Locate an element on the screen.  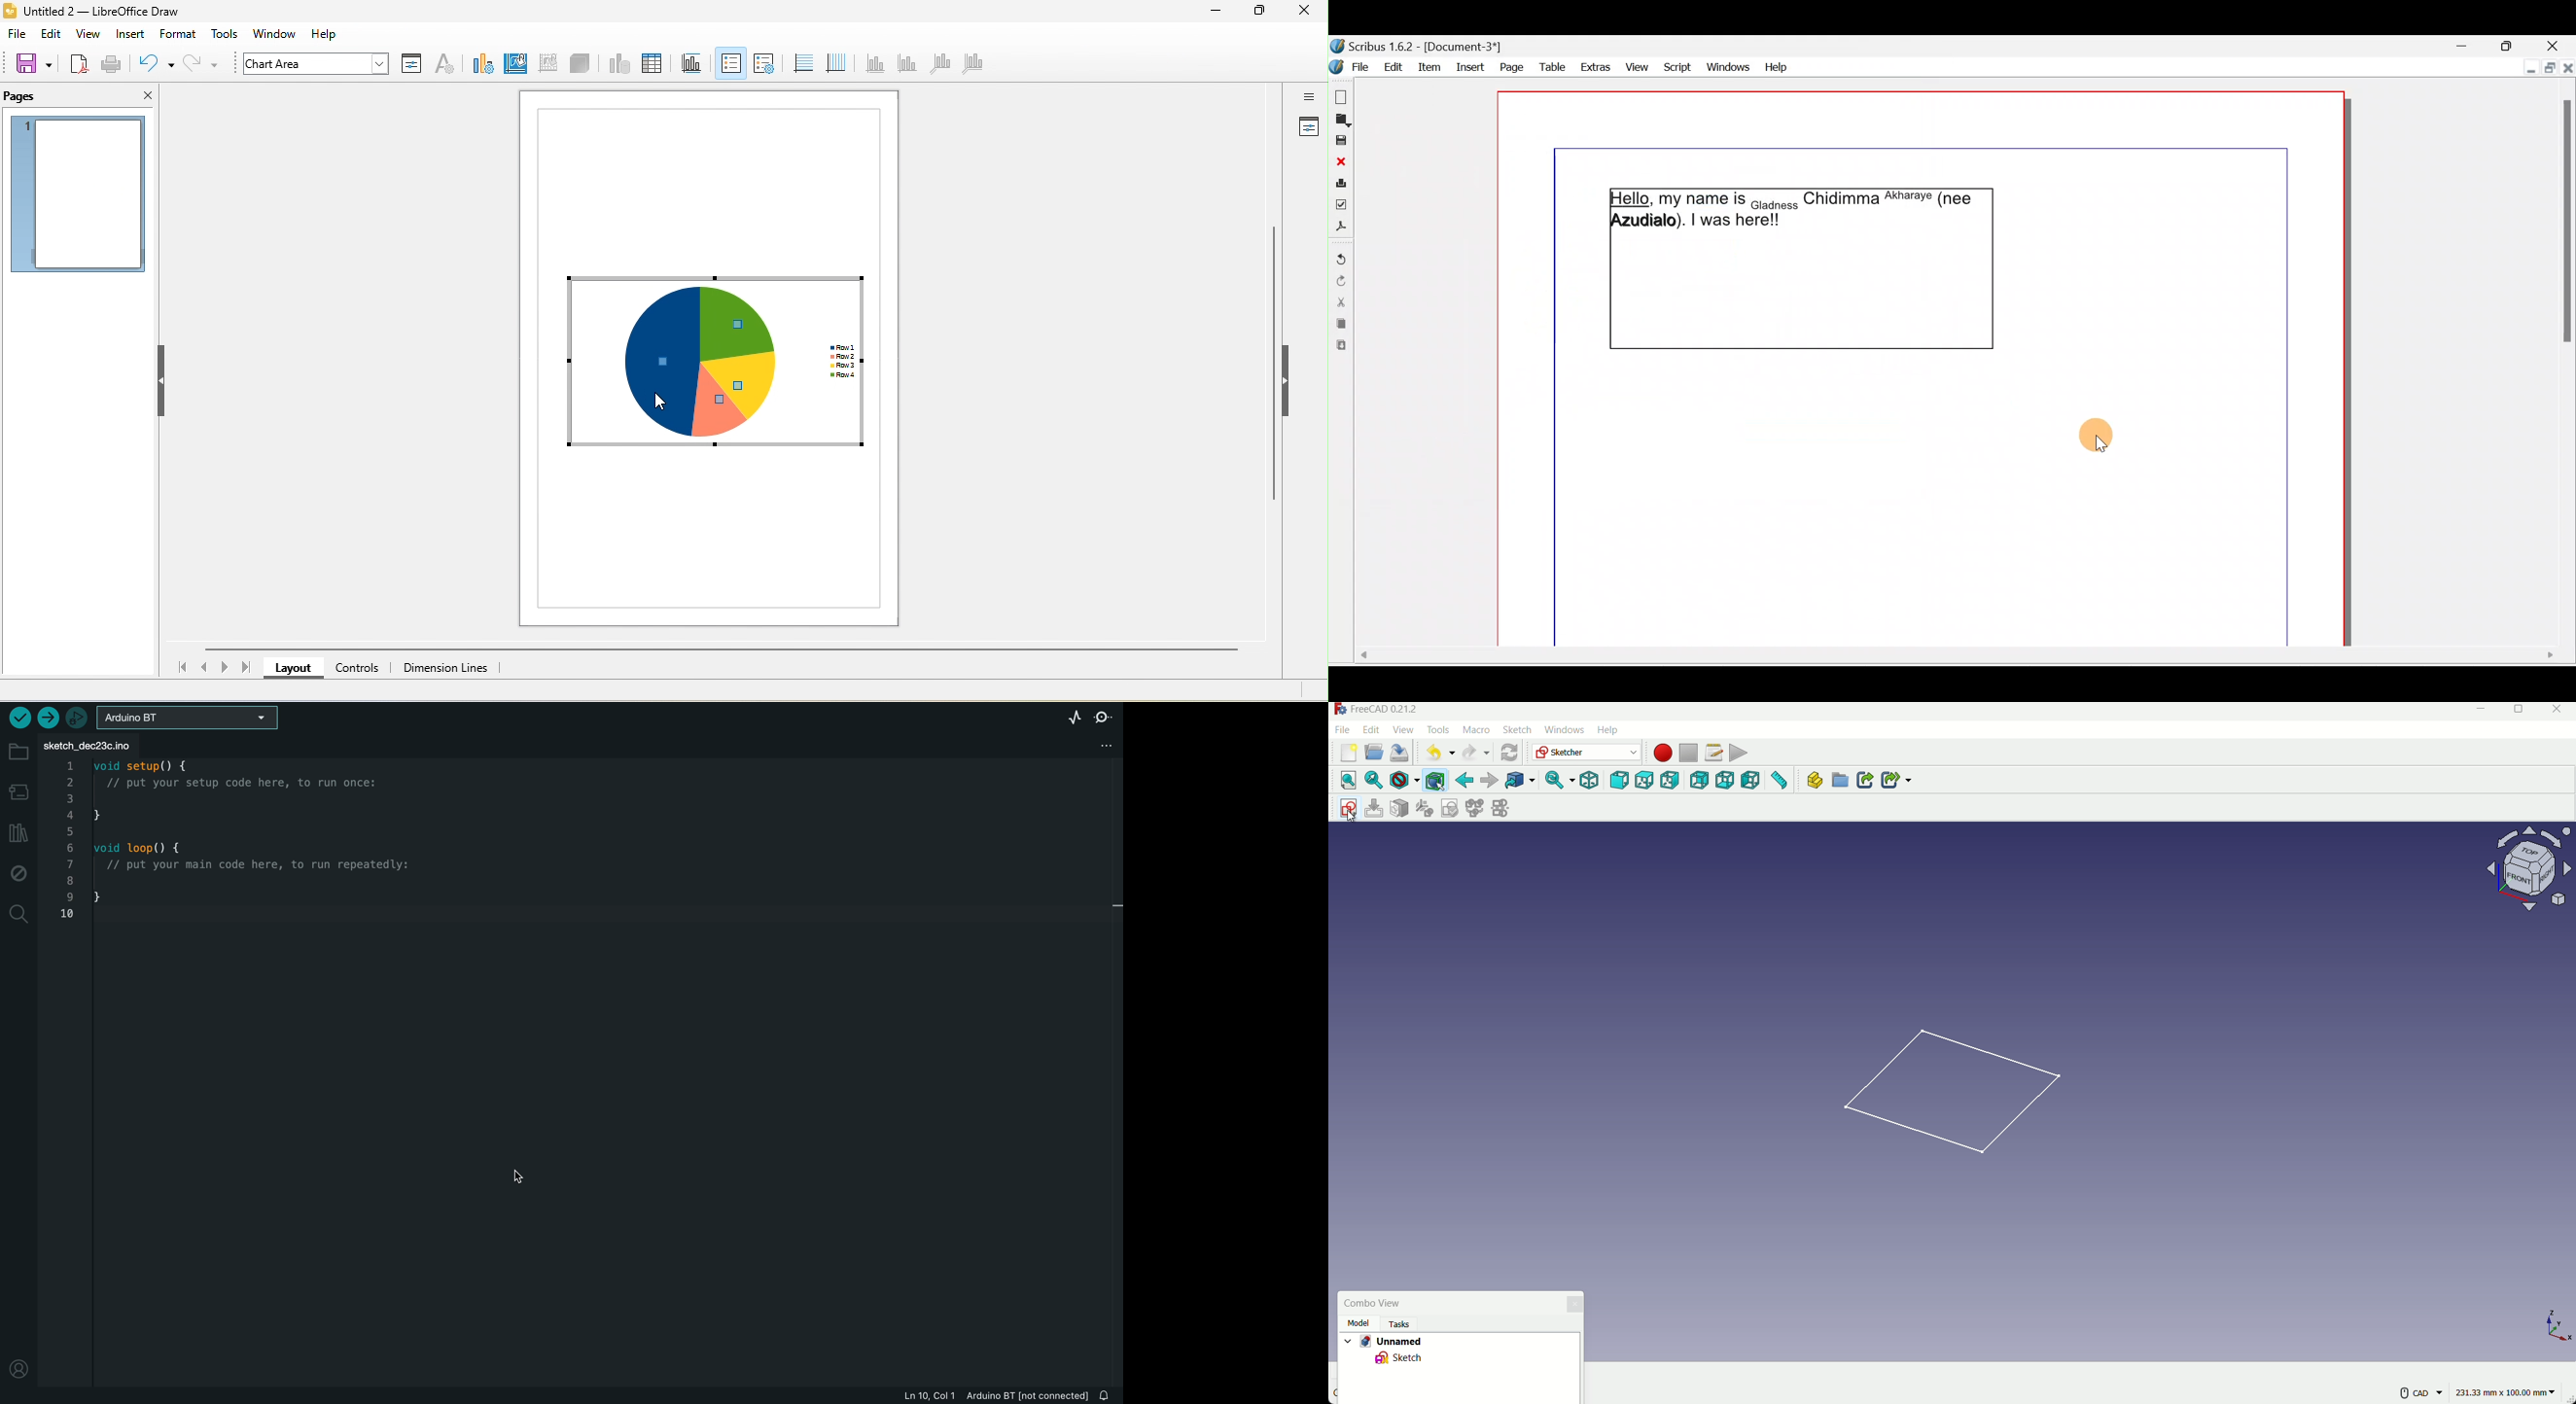
Insert is located at coordinates (1470, 67).